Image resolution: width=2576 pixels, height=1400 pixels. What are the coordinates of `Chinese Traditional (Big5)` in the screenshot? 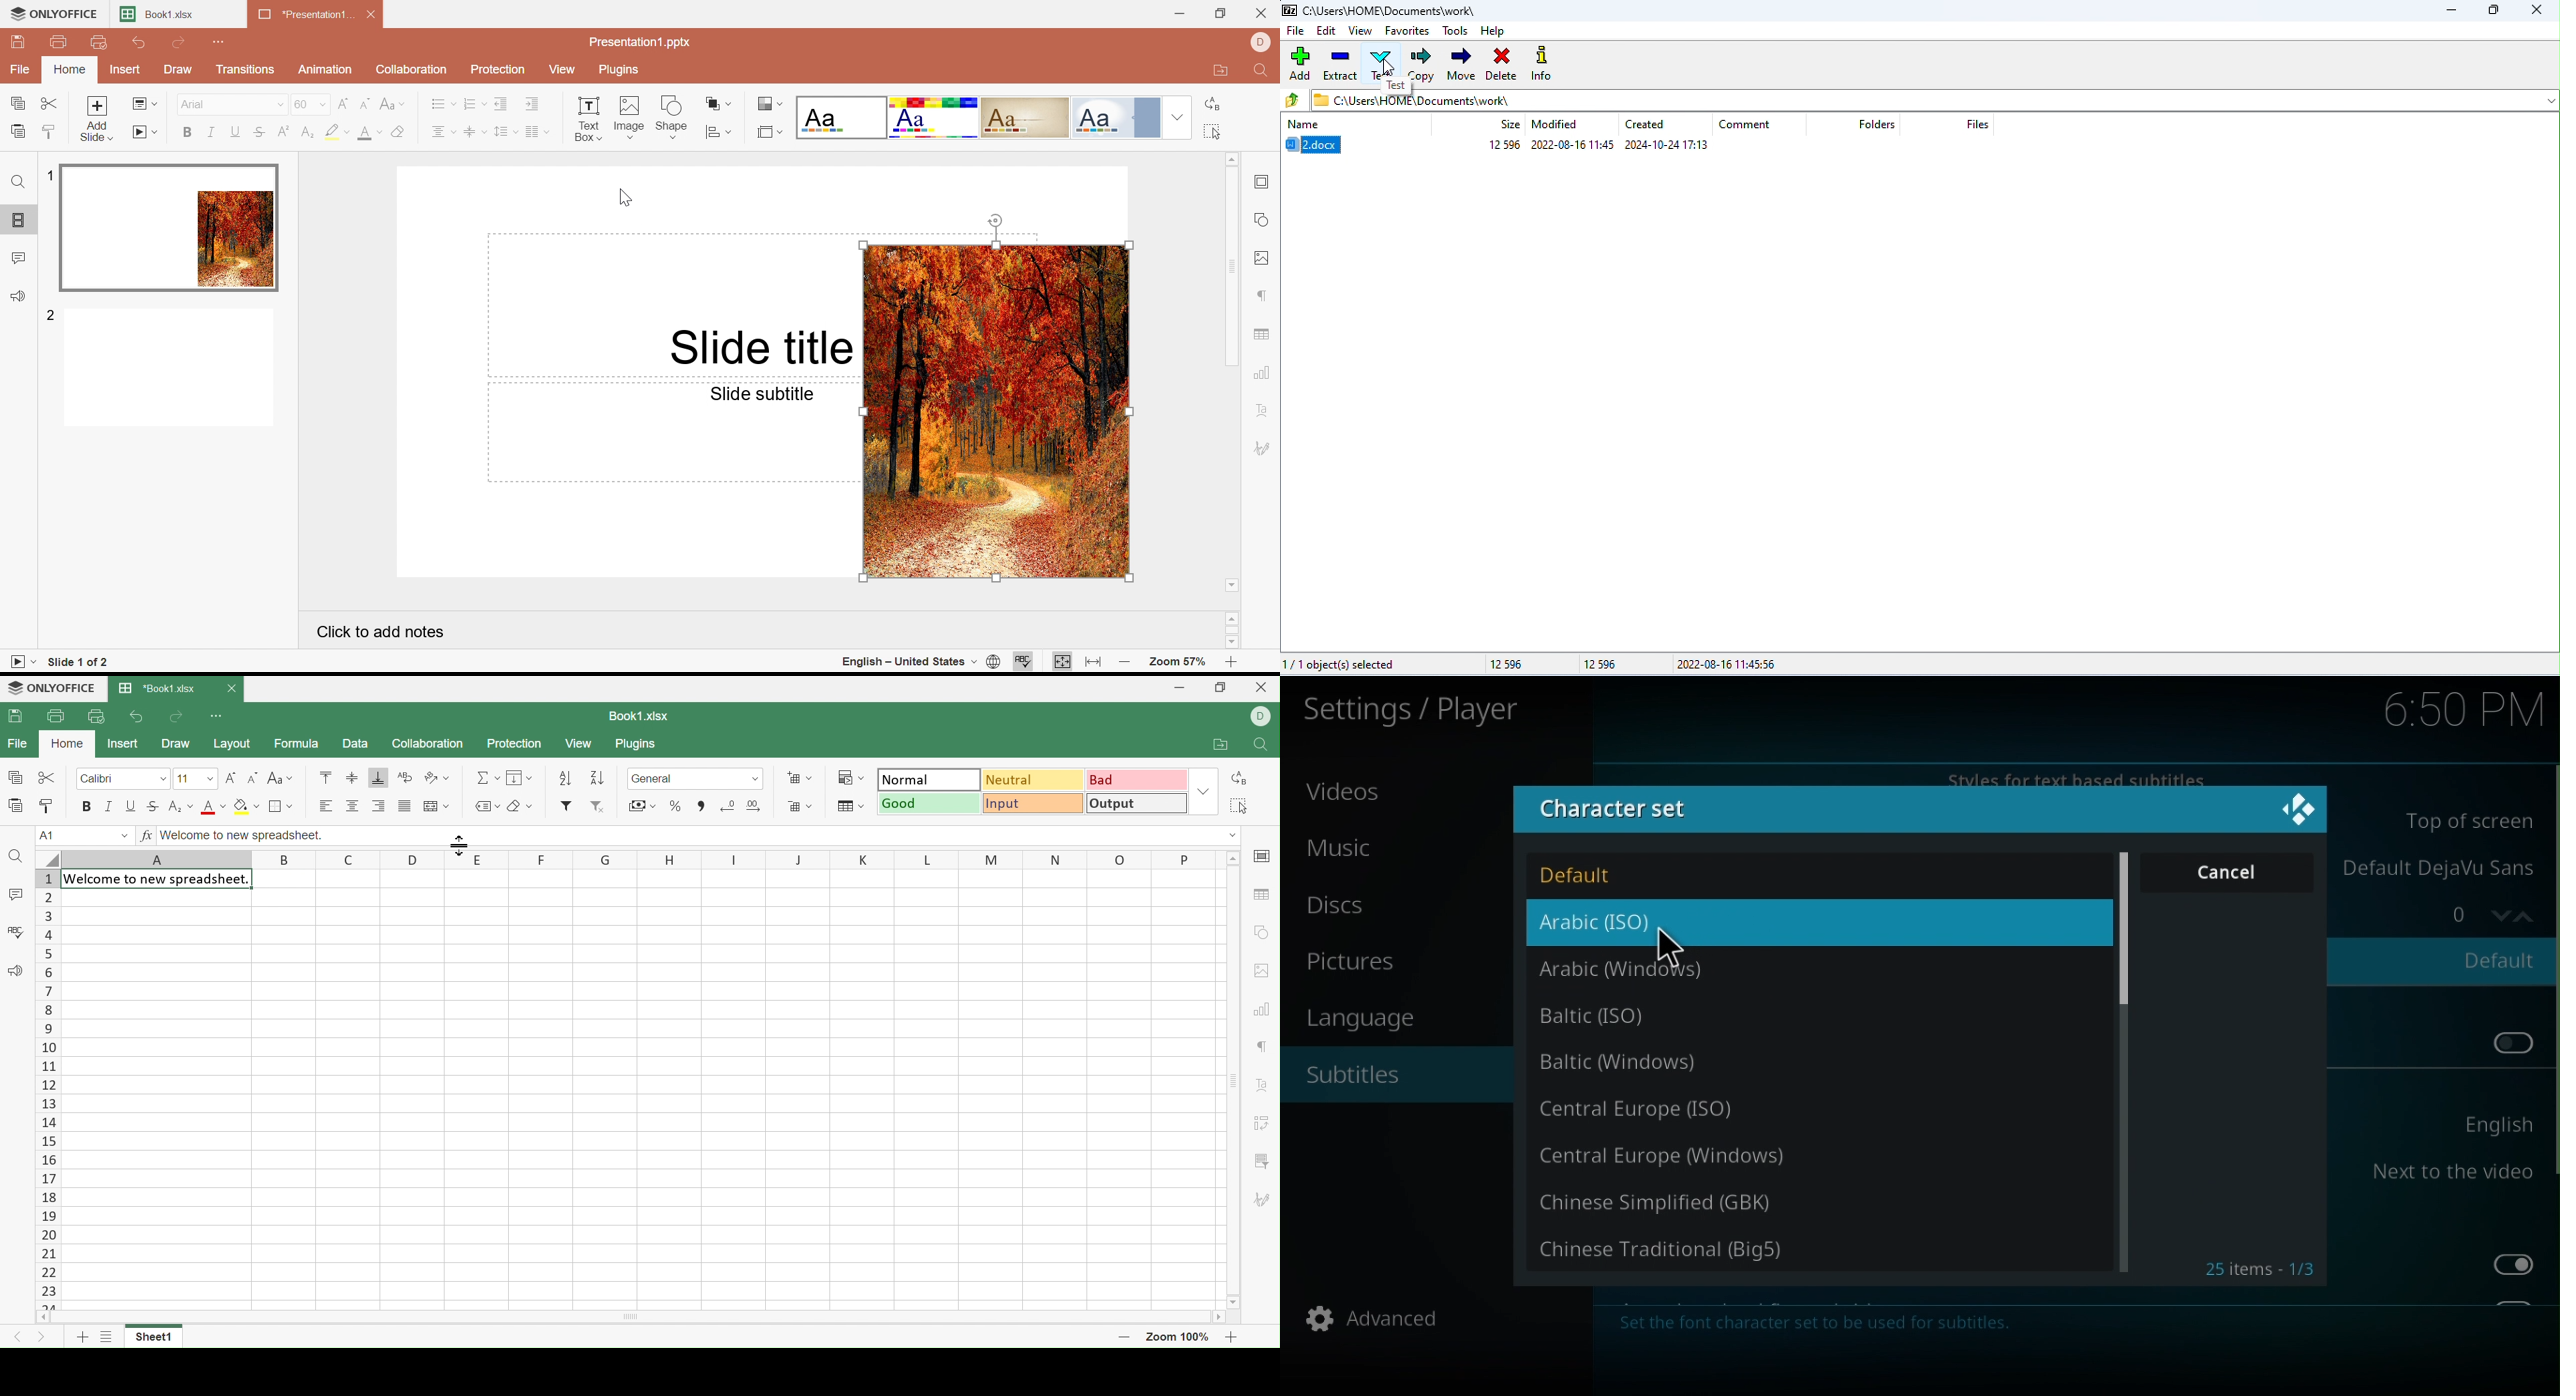 It's located at (1667, 1253).